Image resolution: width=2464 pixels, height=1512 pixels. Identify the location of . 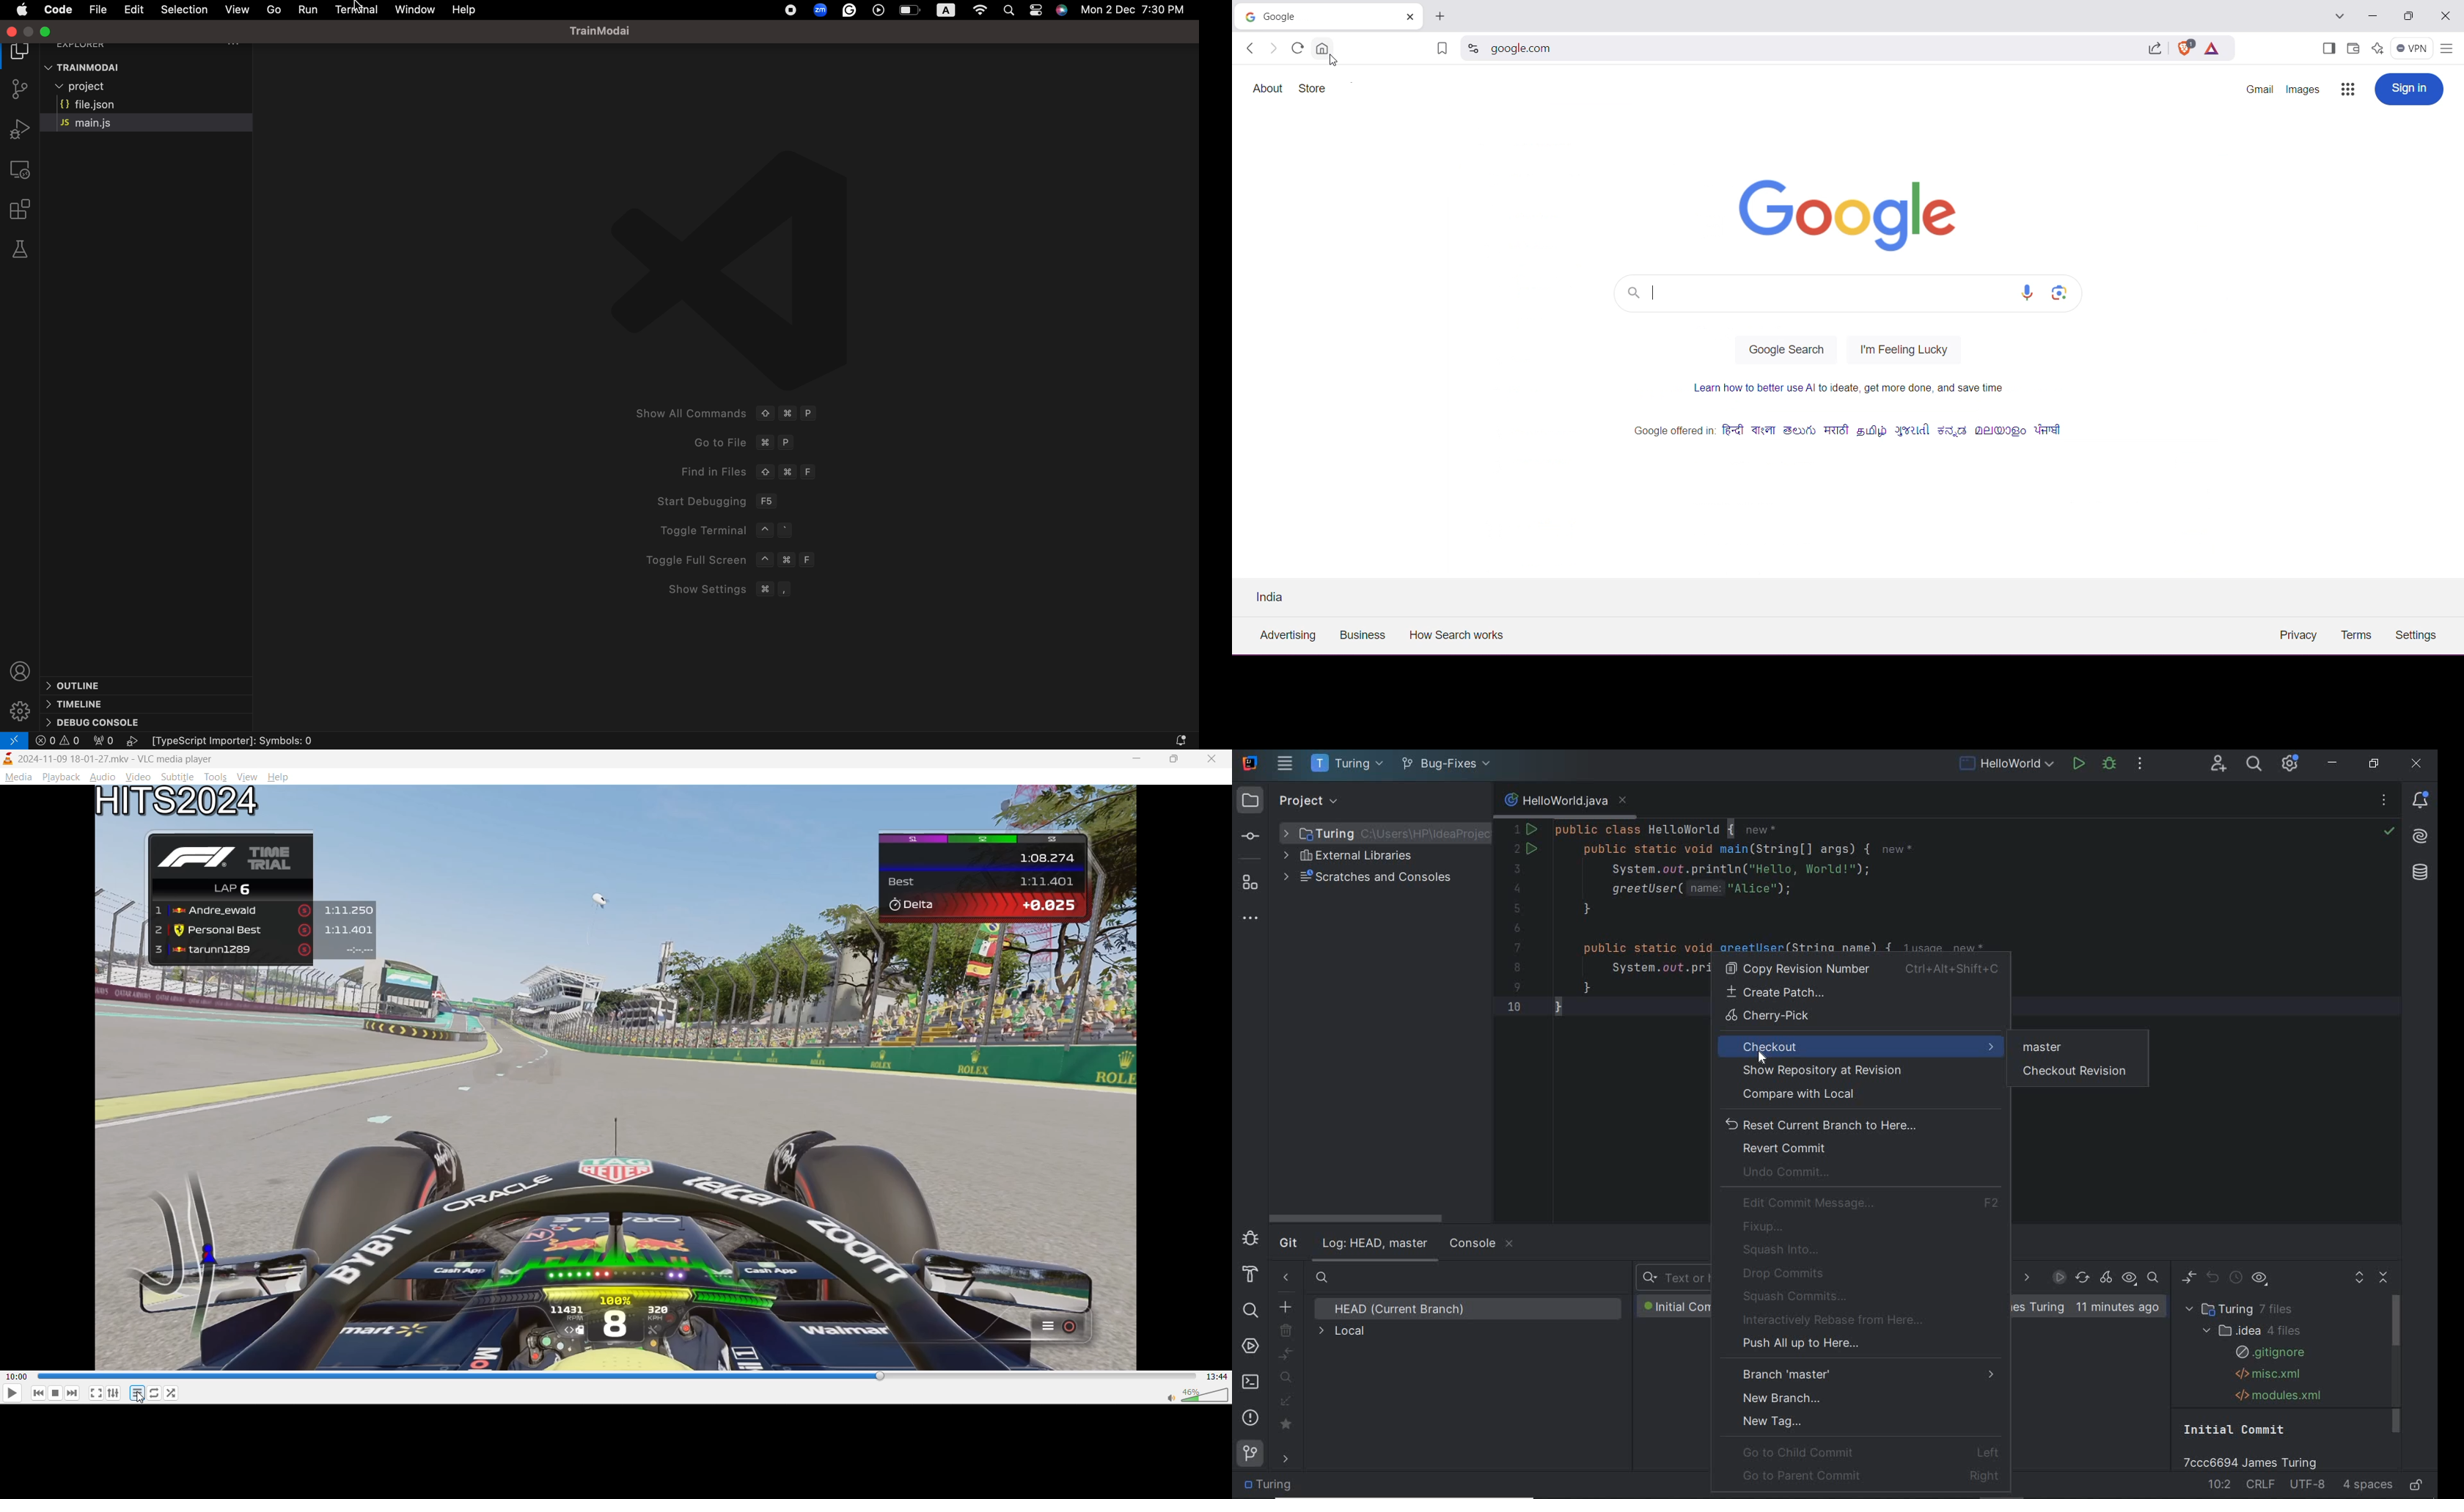
(57, 10).